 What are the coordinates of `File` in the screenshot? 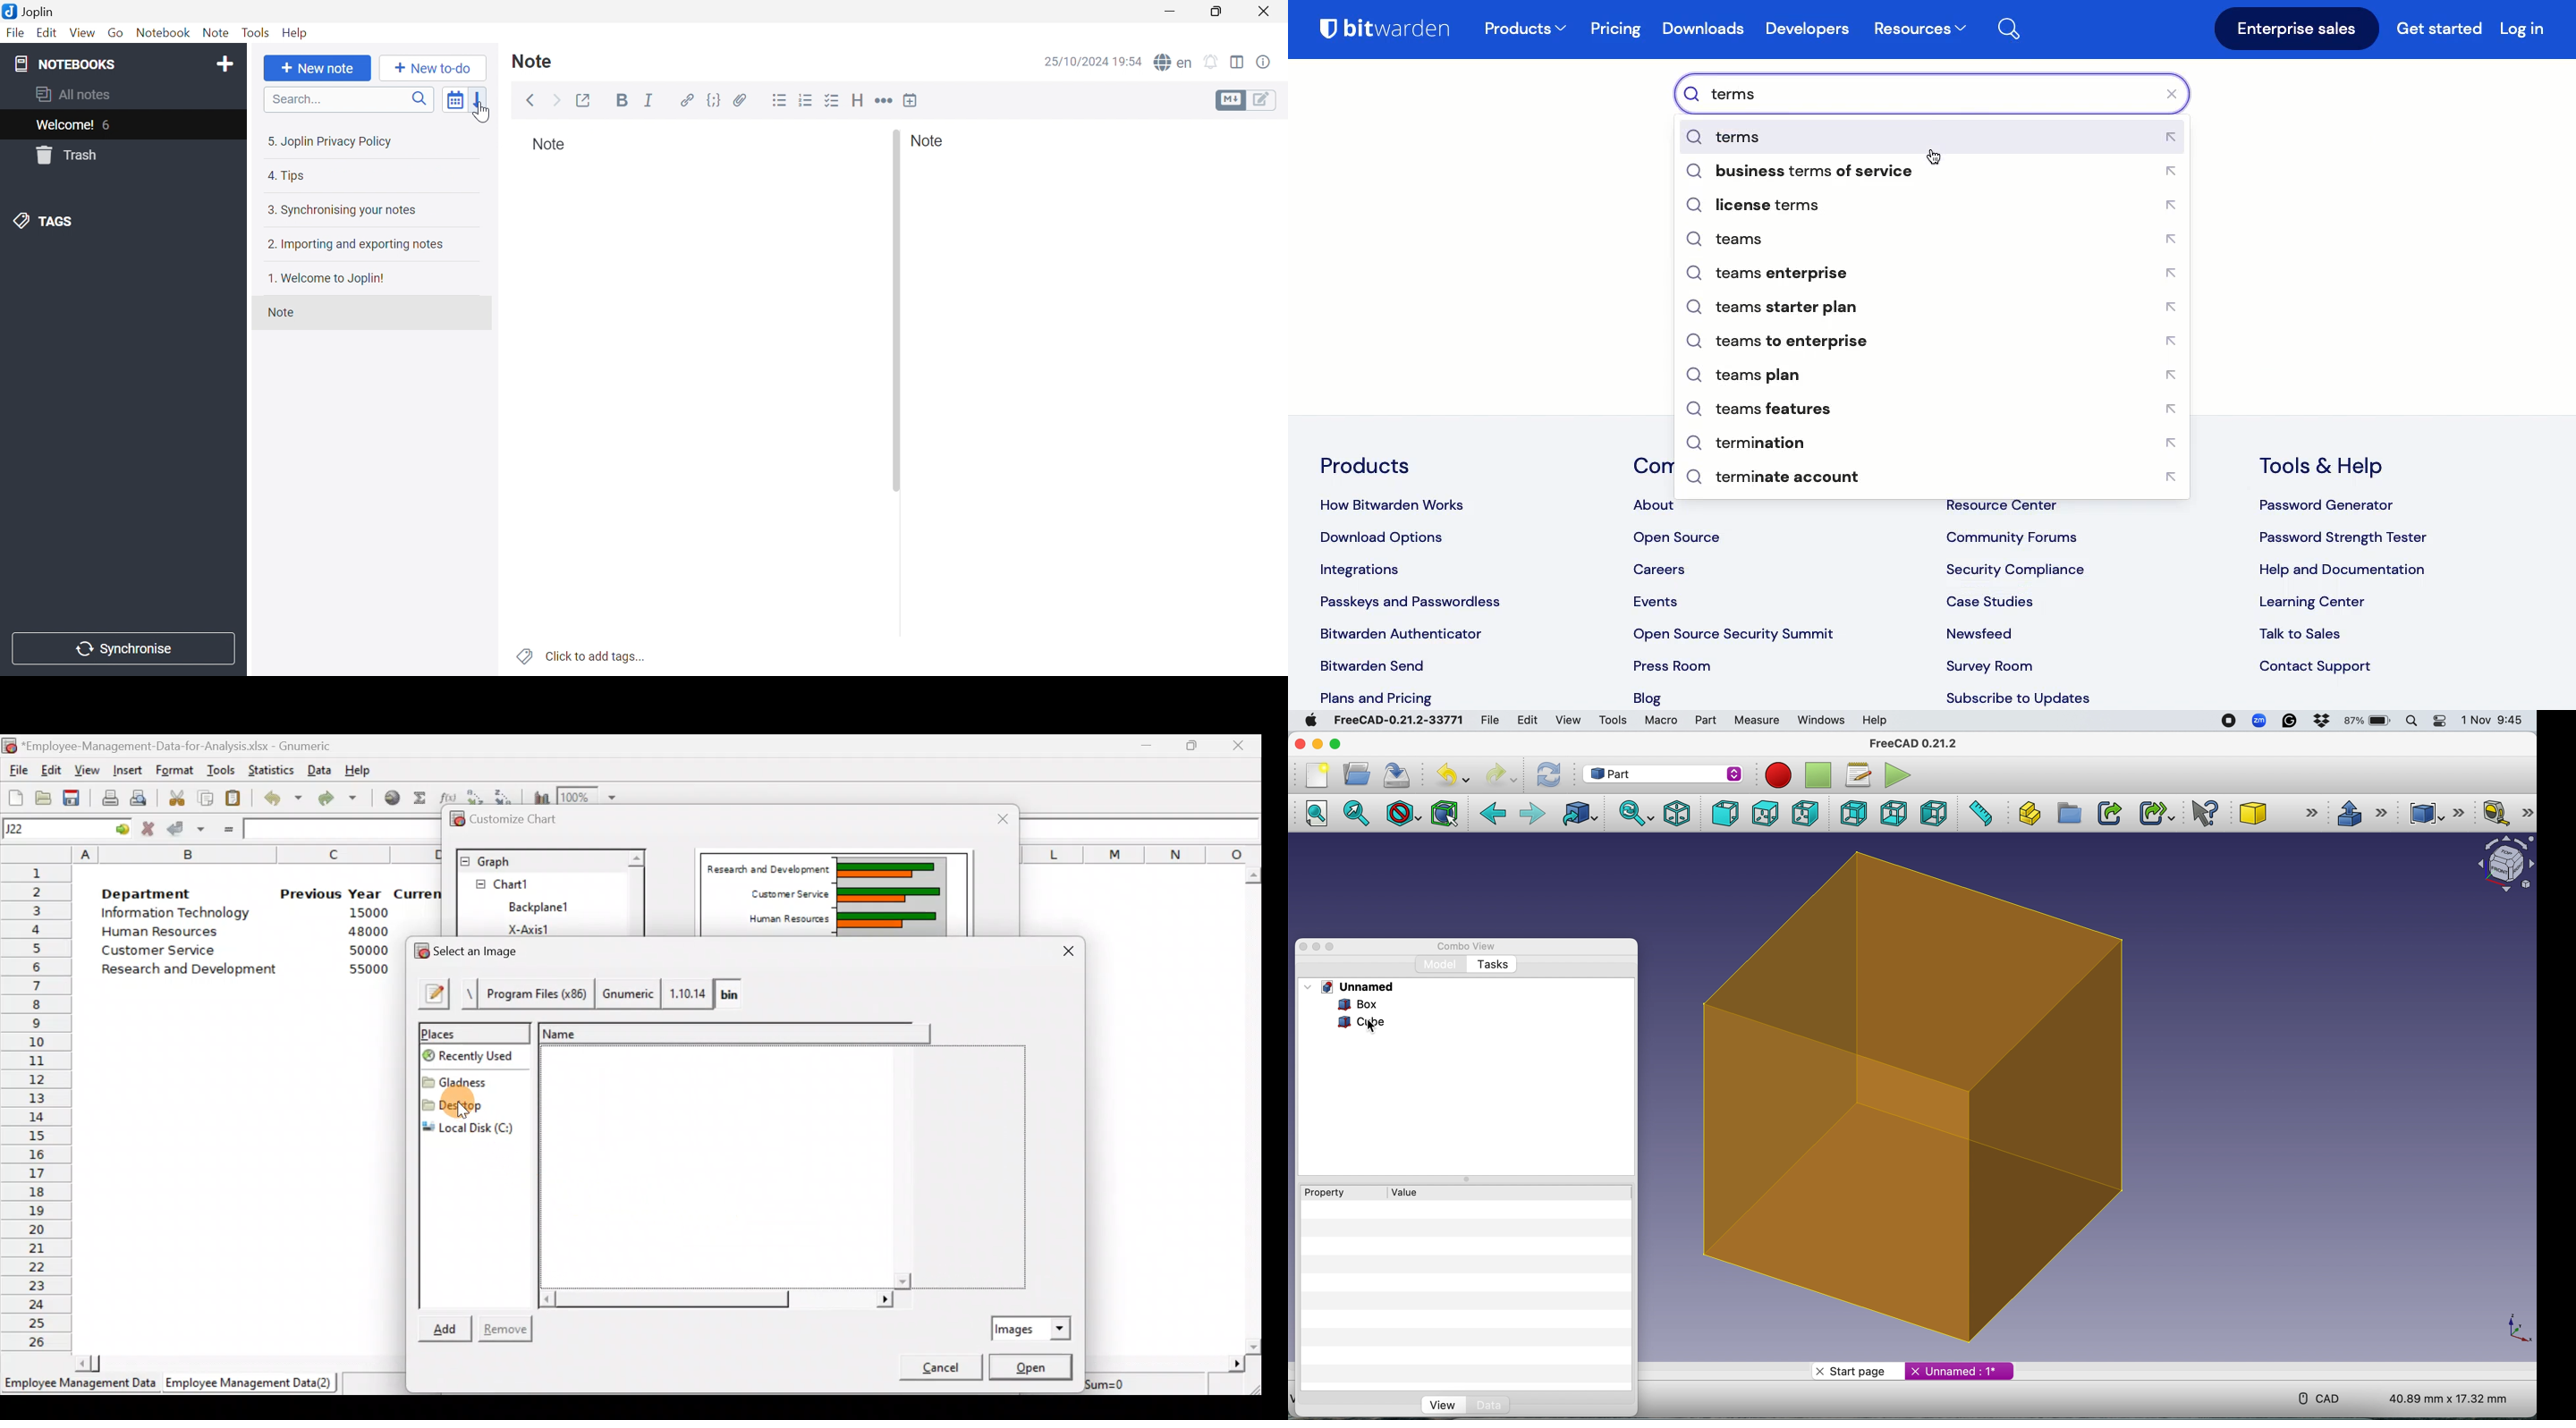 It's located at (15, 34).